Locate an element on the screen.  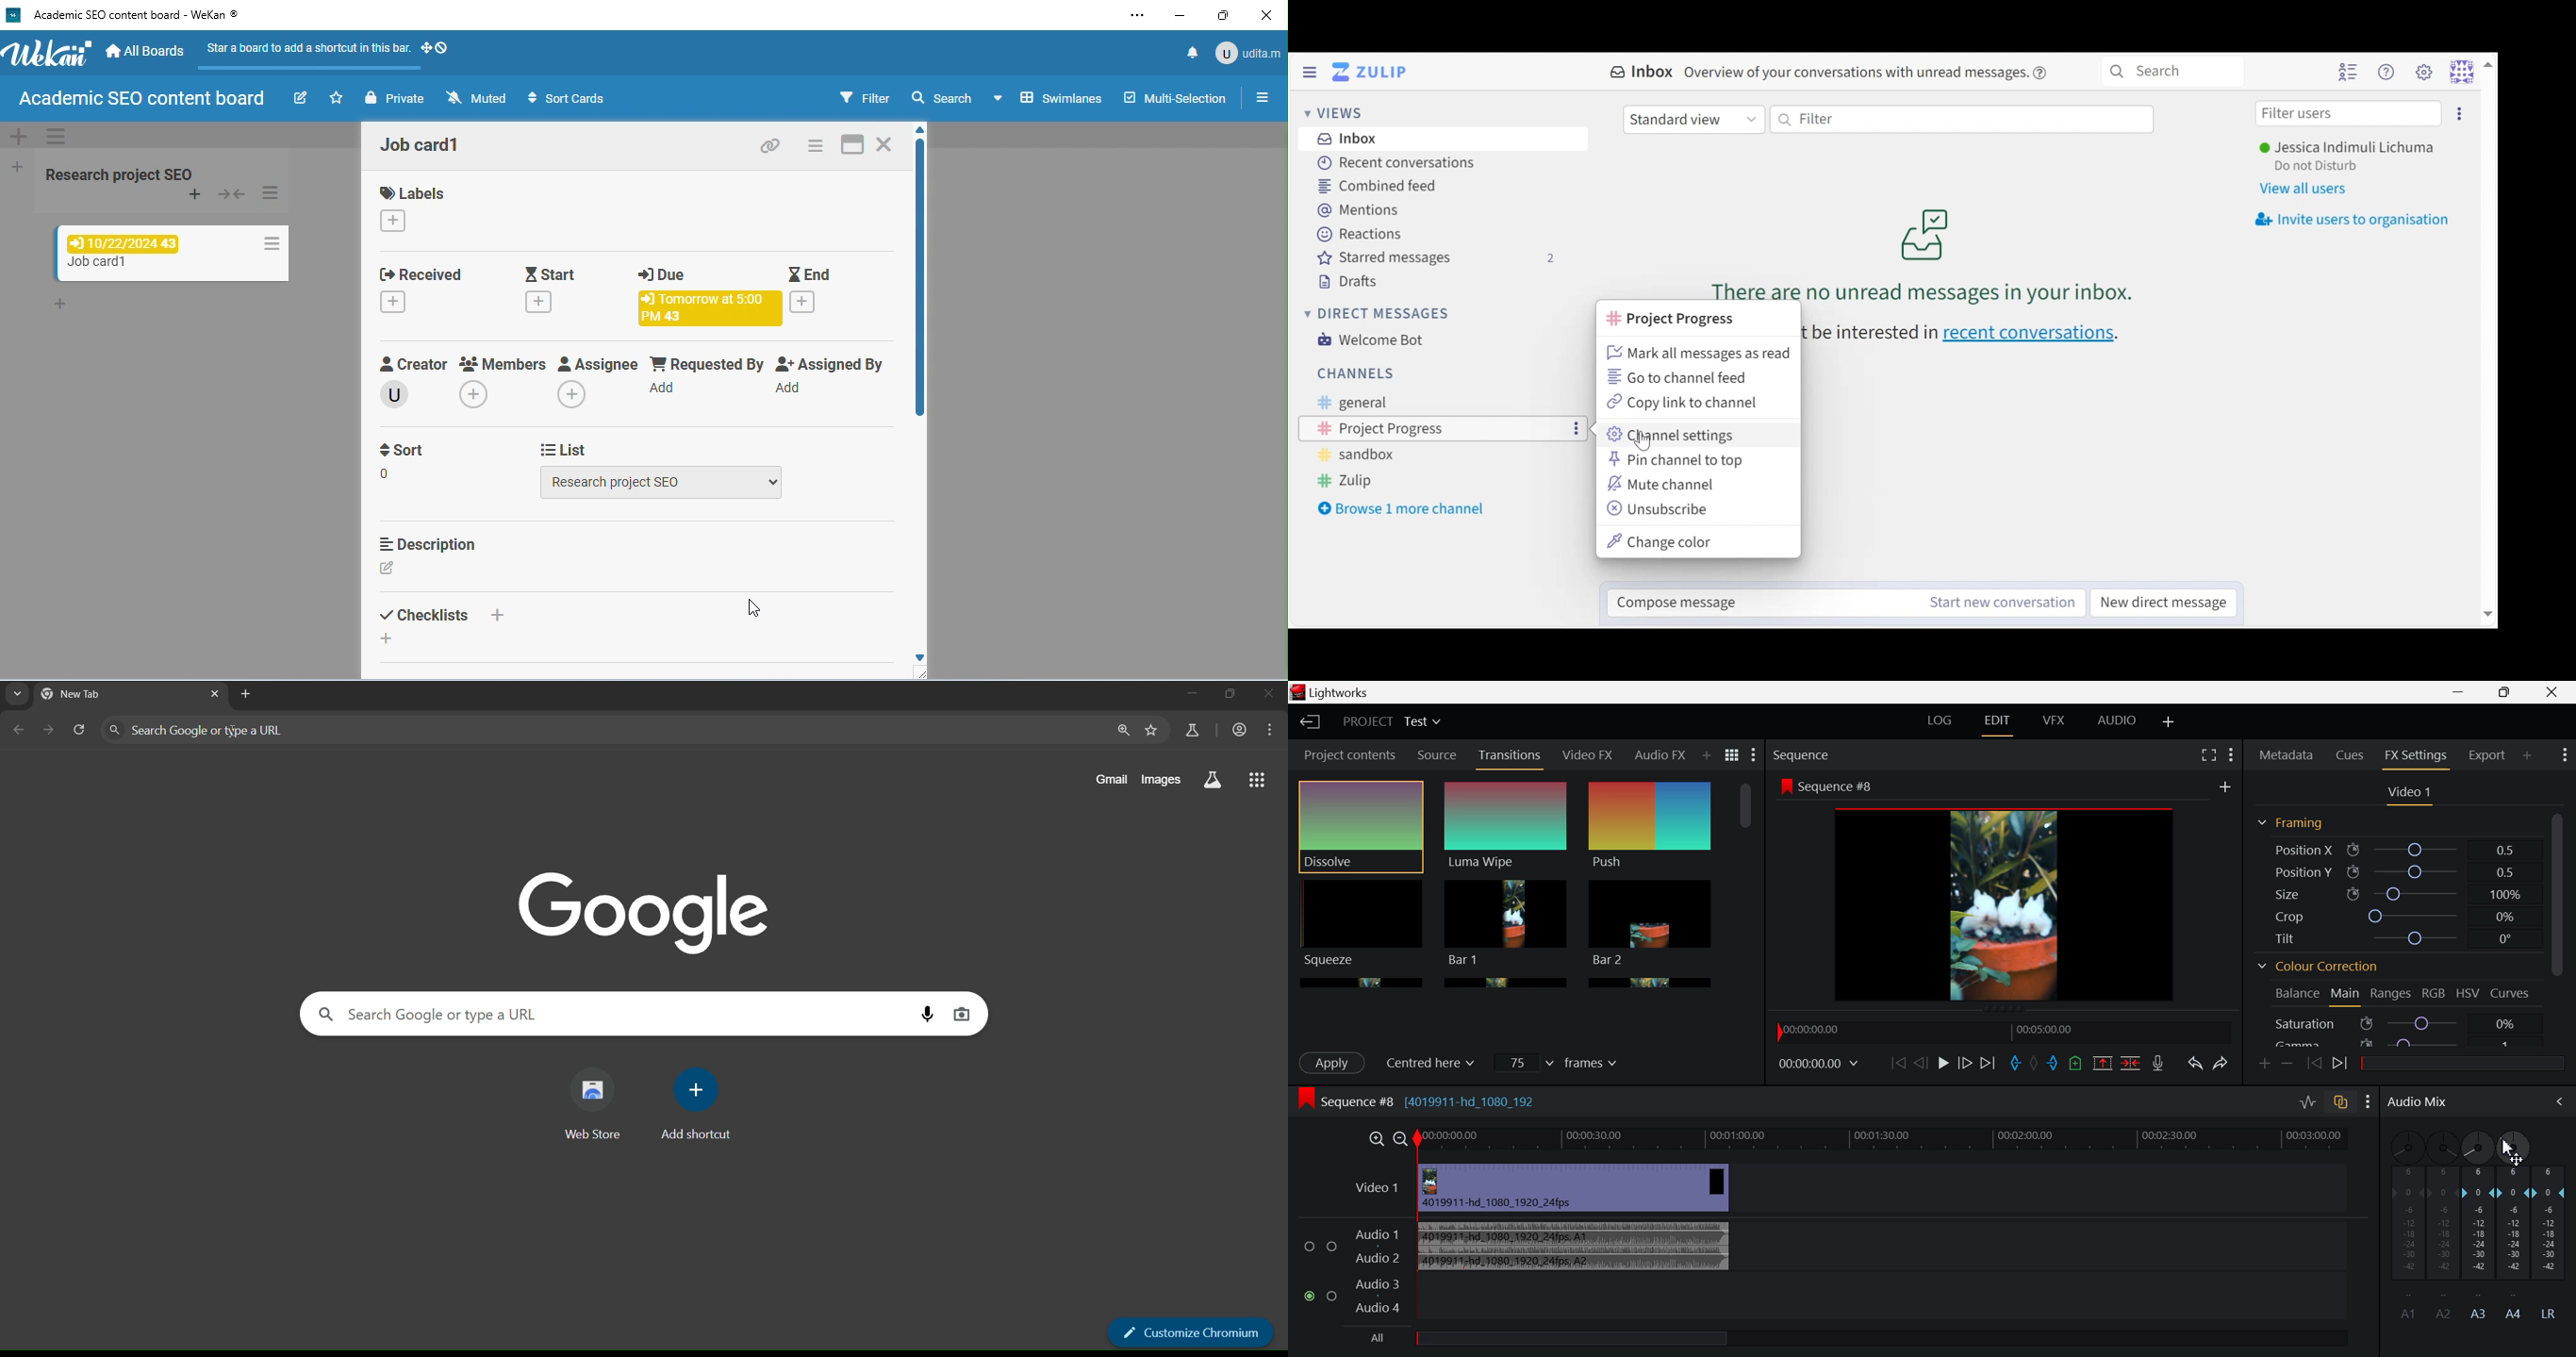
HSV is located at coordinates (2468, 996).